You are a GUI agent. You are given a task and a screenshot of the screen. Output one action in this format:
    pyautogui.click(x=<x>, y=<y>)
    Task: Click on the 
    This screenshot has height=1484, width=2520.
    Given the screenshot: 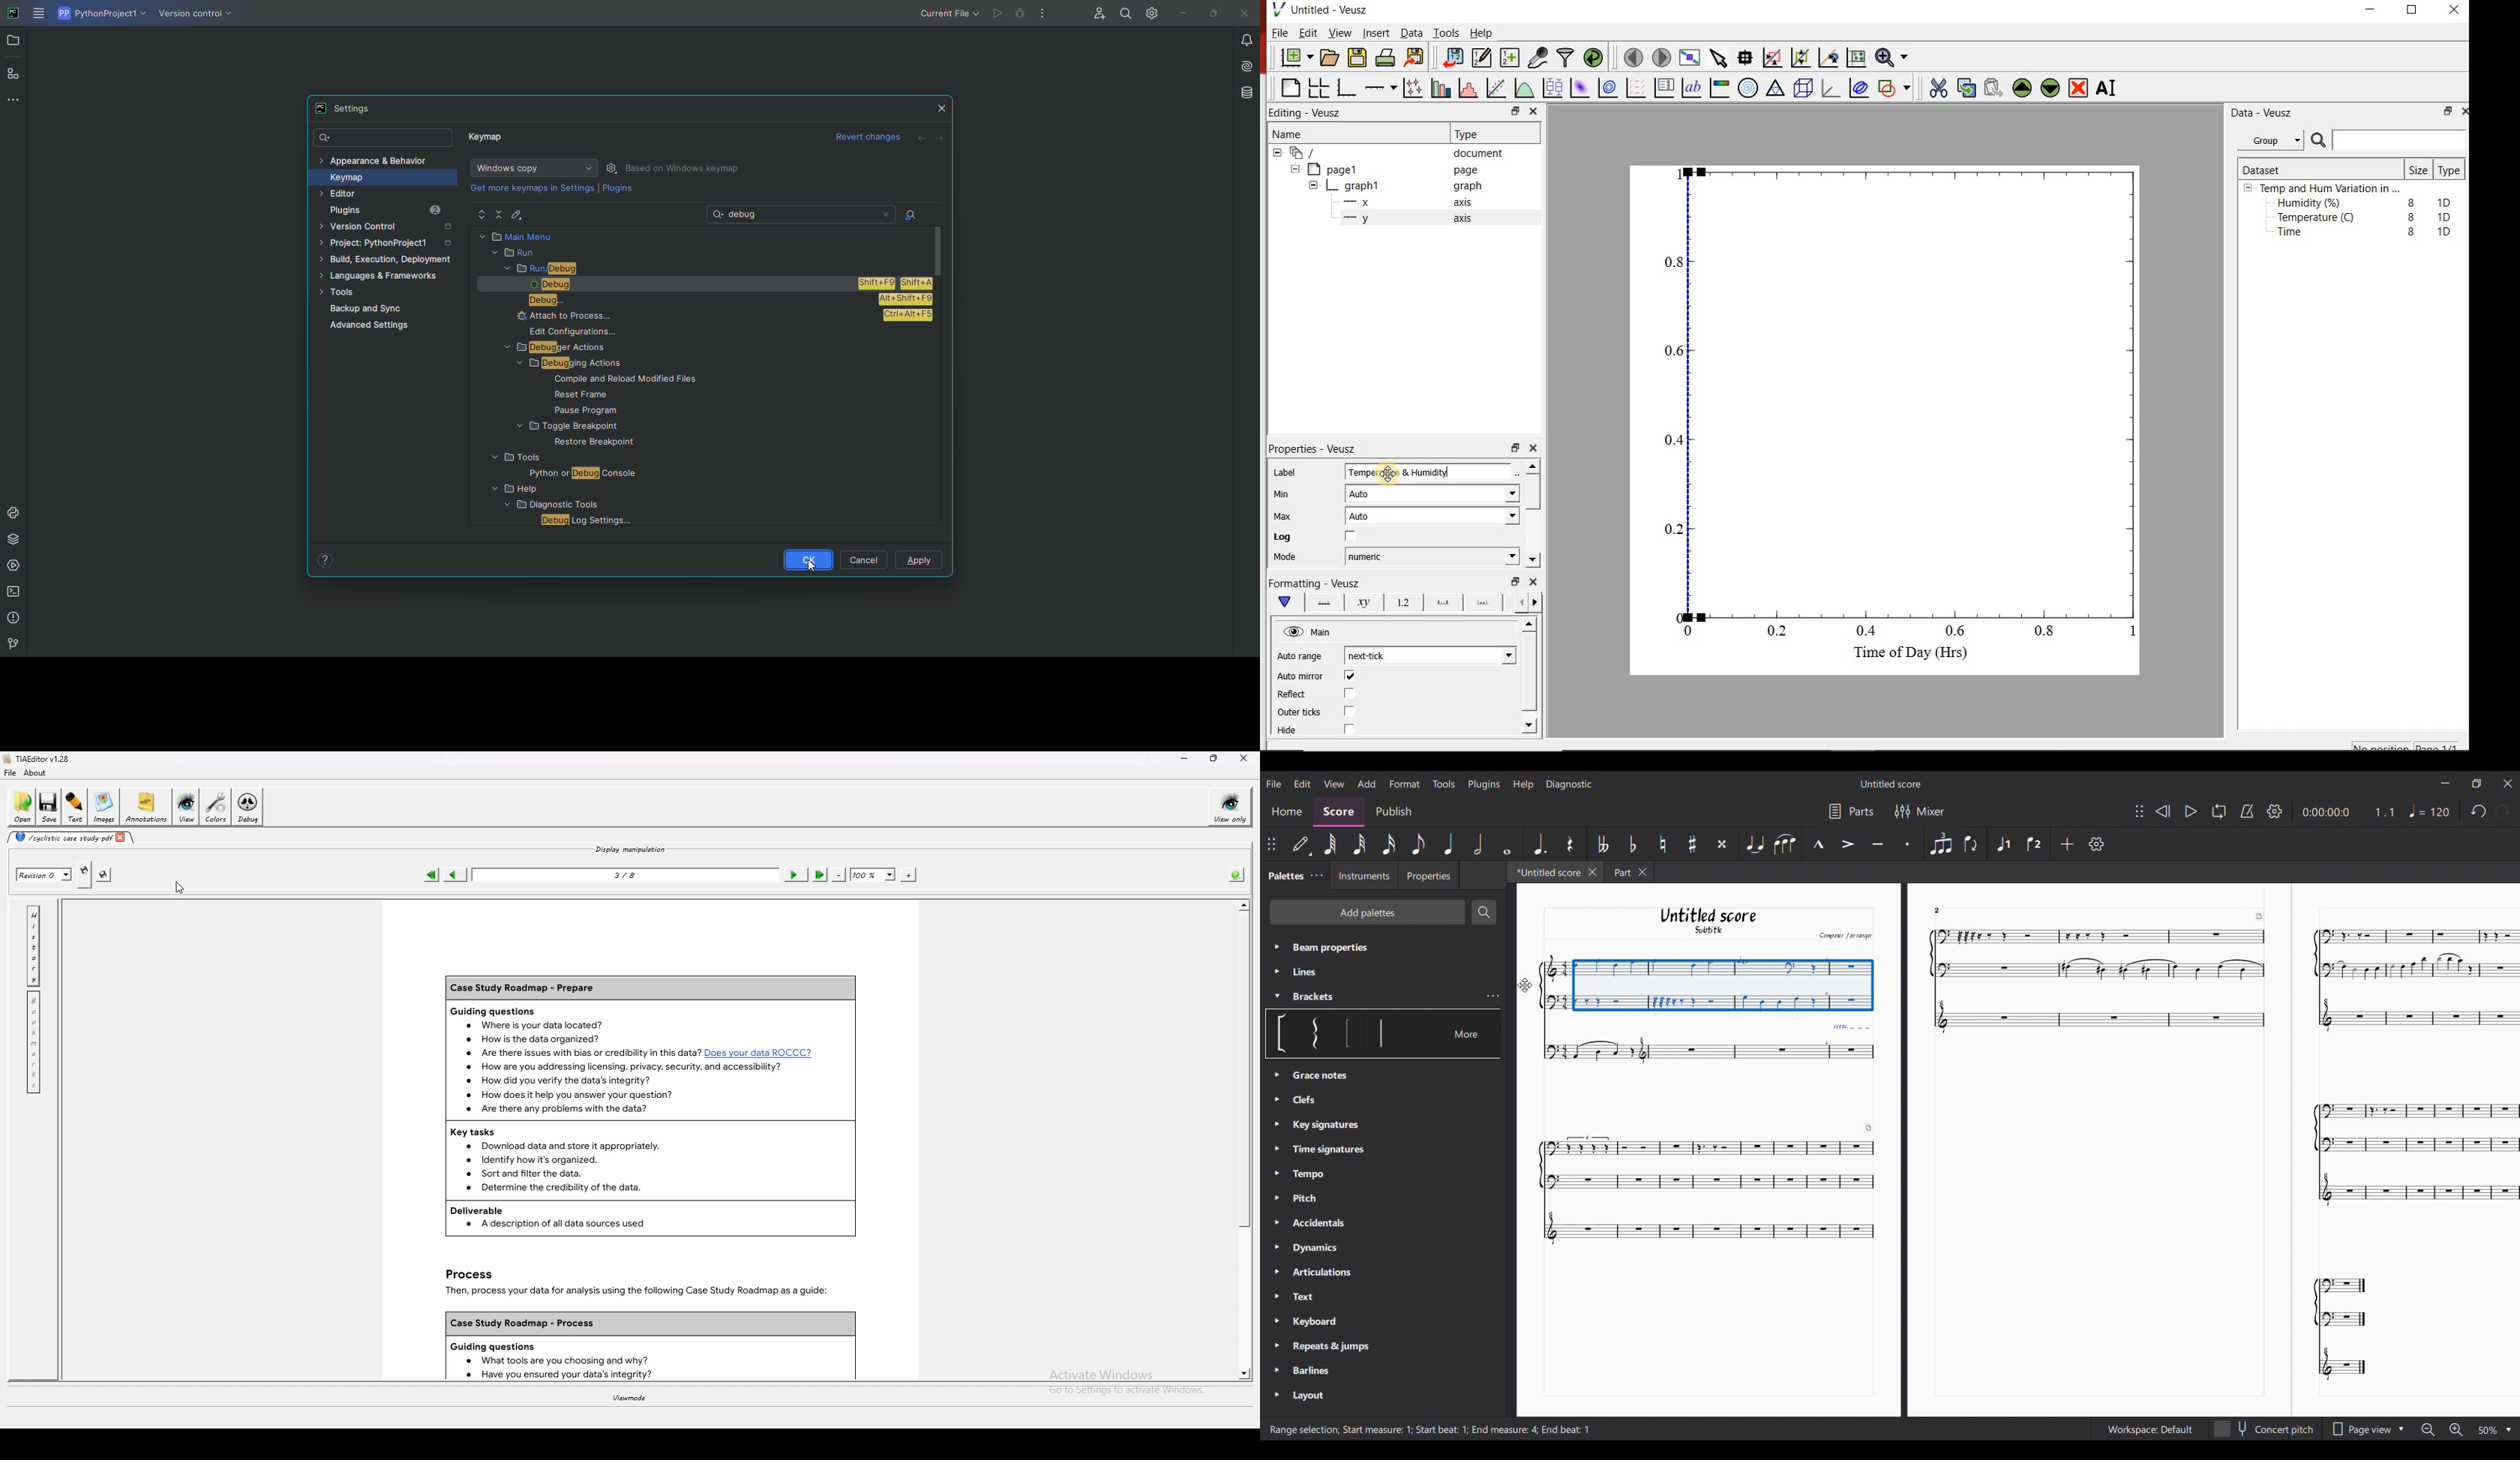 What is the action you would take?
    pyautogui.click(x=2418, y=935)
    